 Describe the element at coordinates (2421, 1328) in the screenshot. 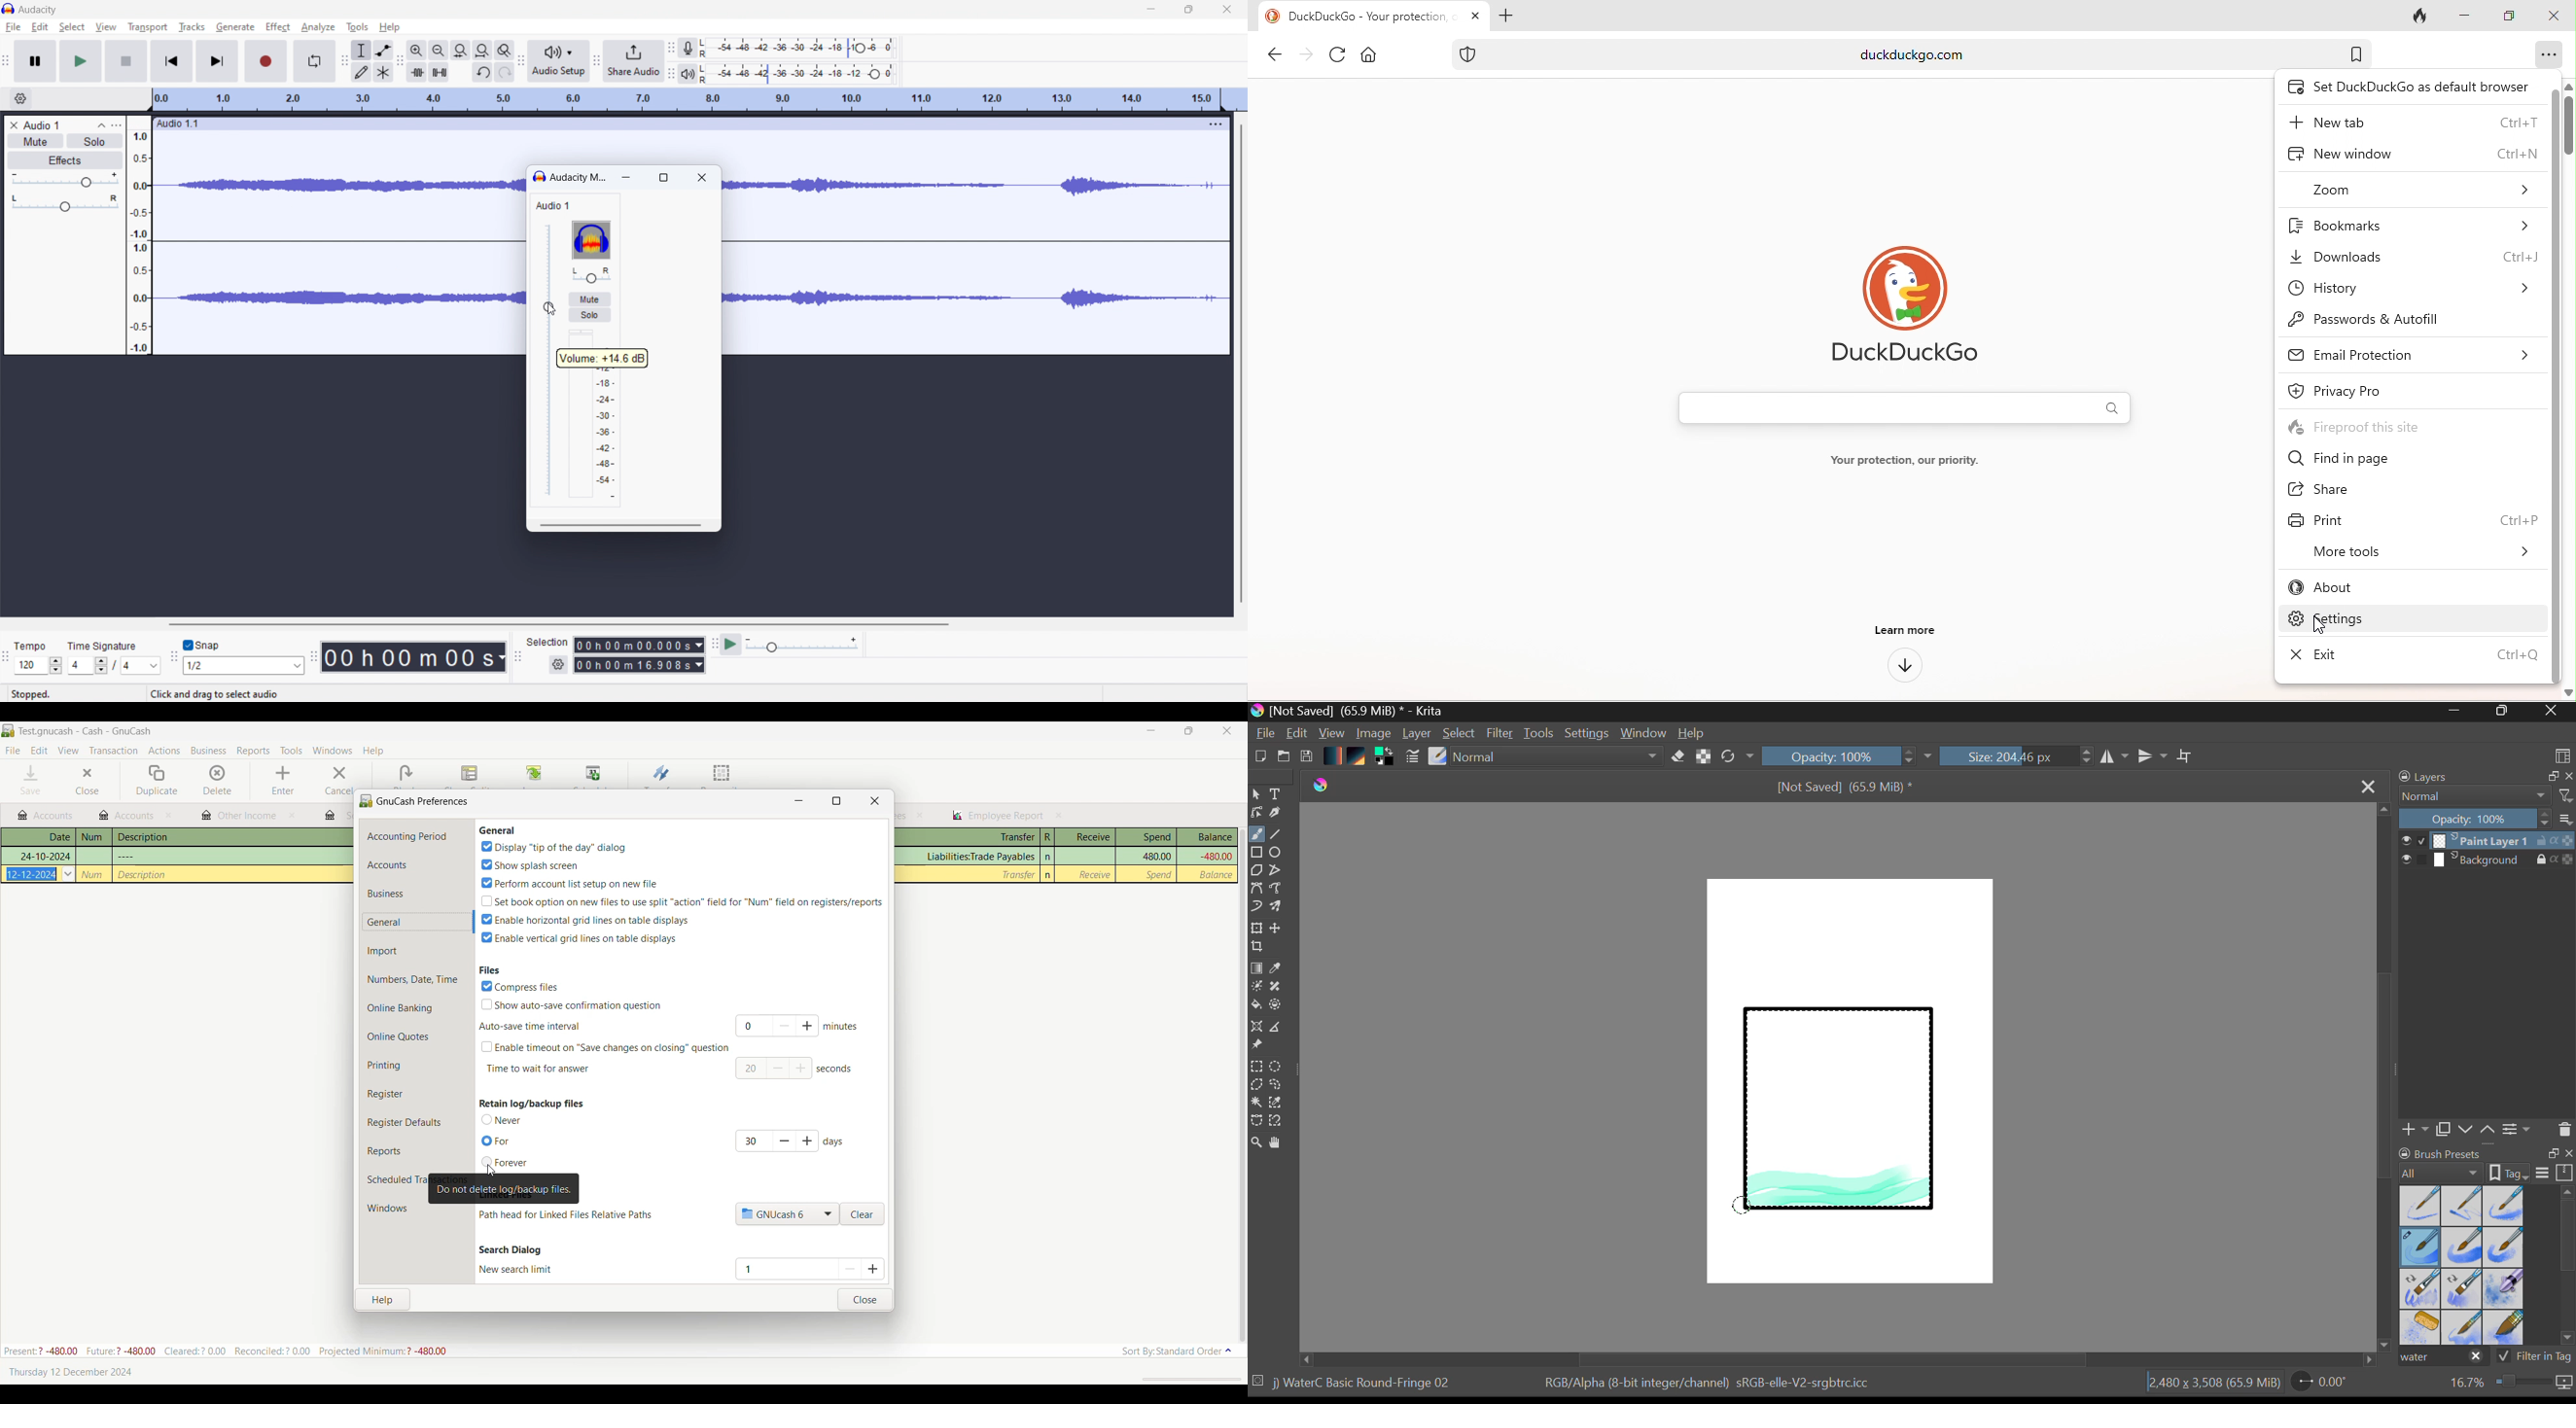

I see `Water C - Special Splats` at that location.